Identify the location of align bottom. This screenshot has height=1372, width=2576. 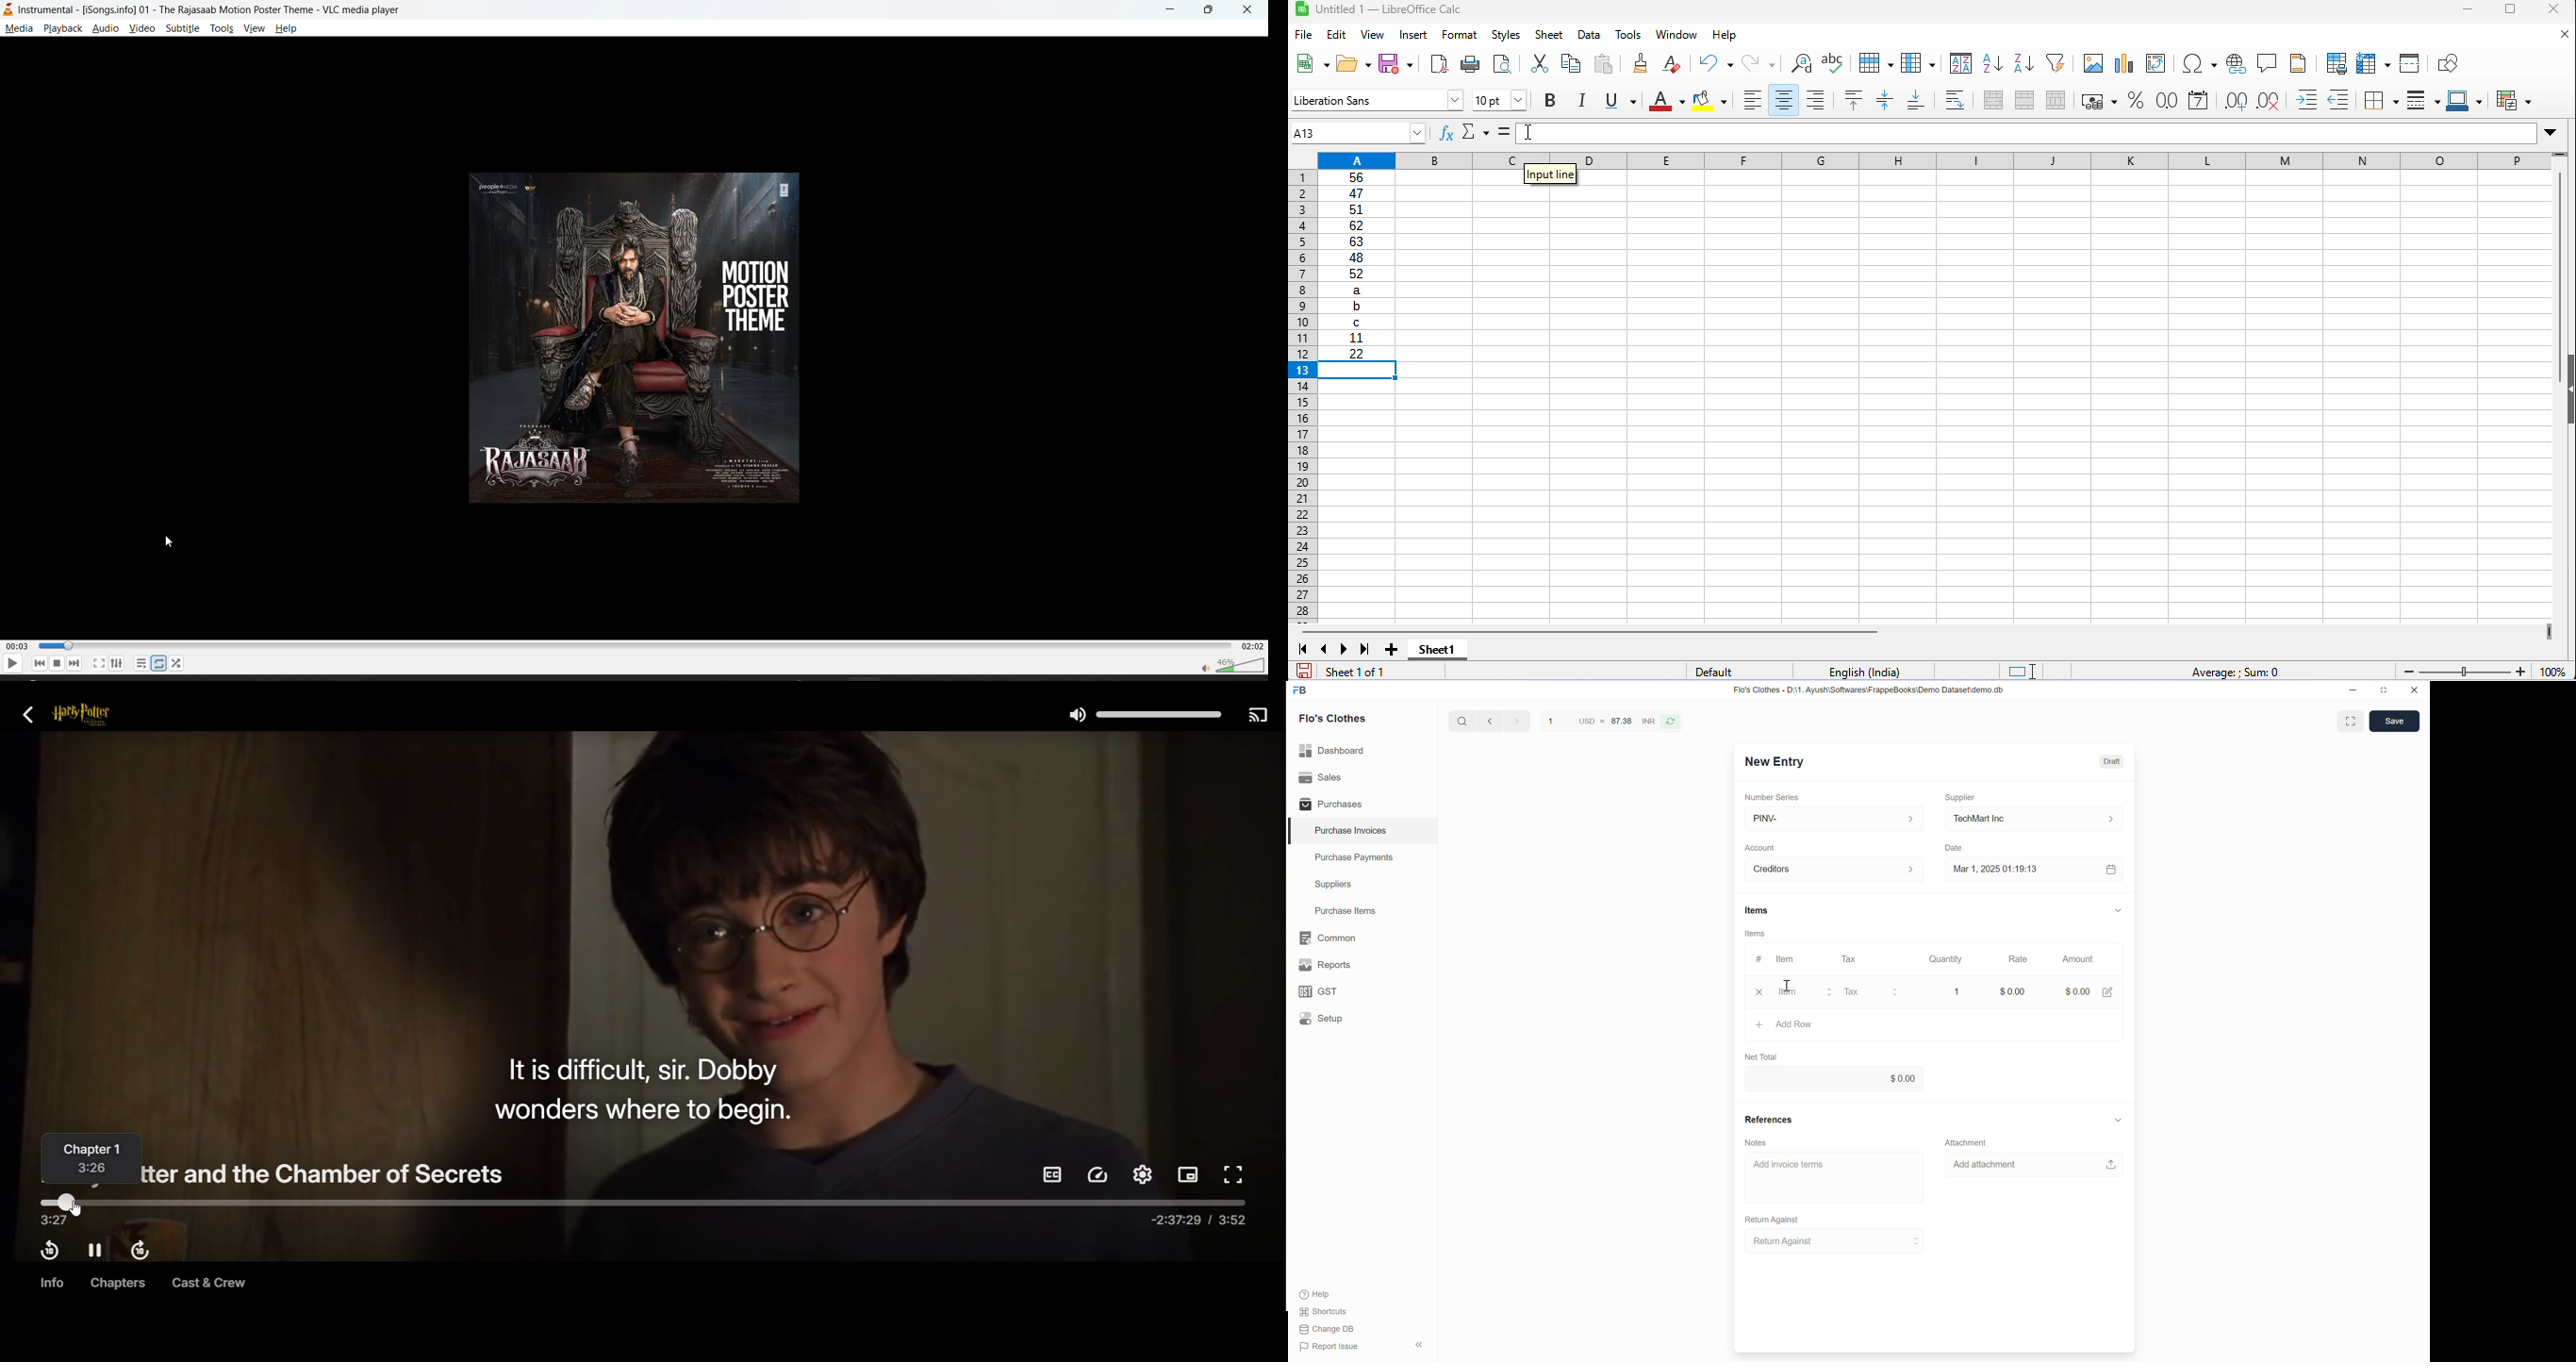
(1916, 100).